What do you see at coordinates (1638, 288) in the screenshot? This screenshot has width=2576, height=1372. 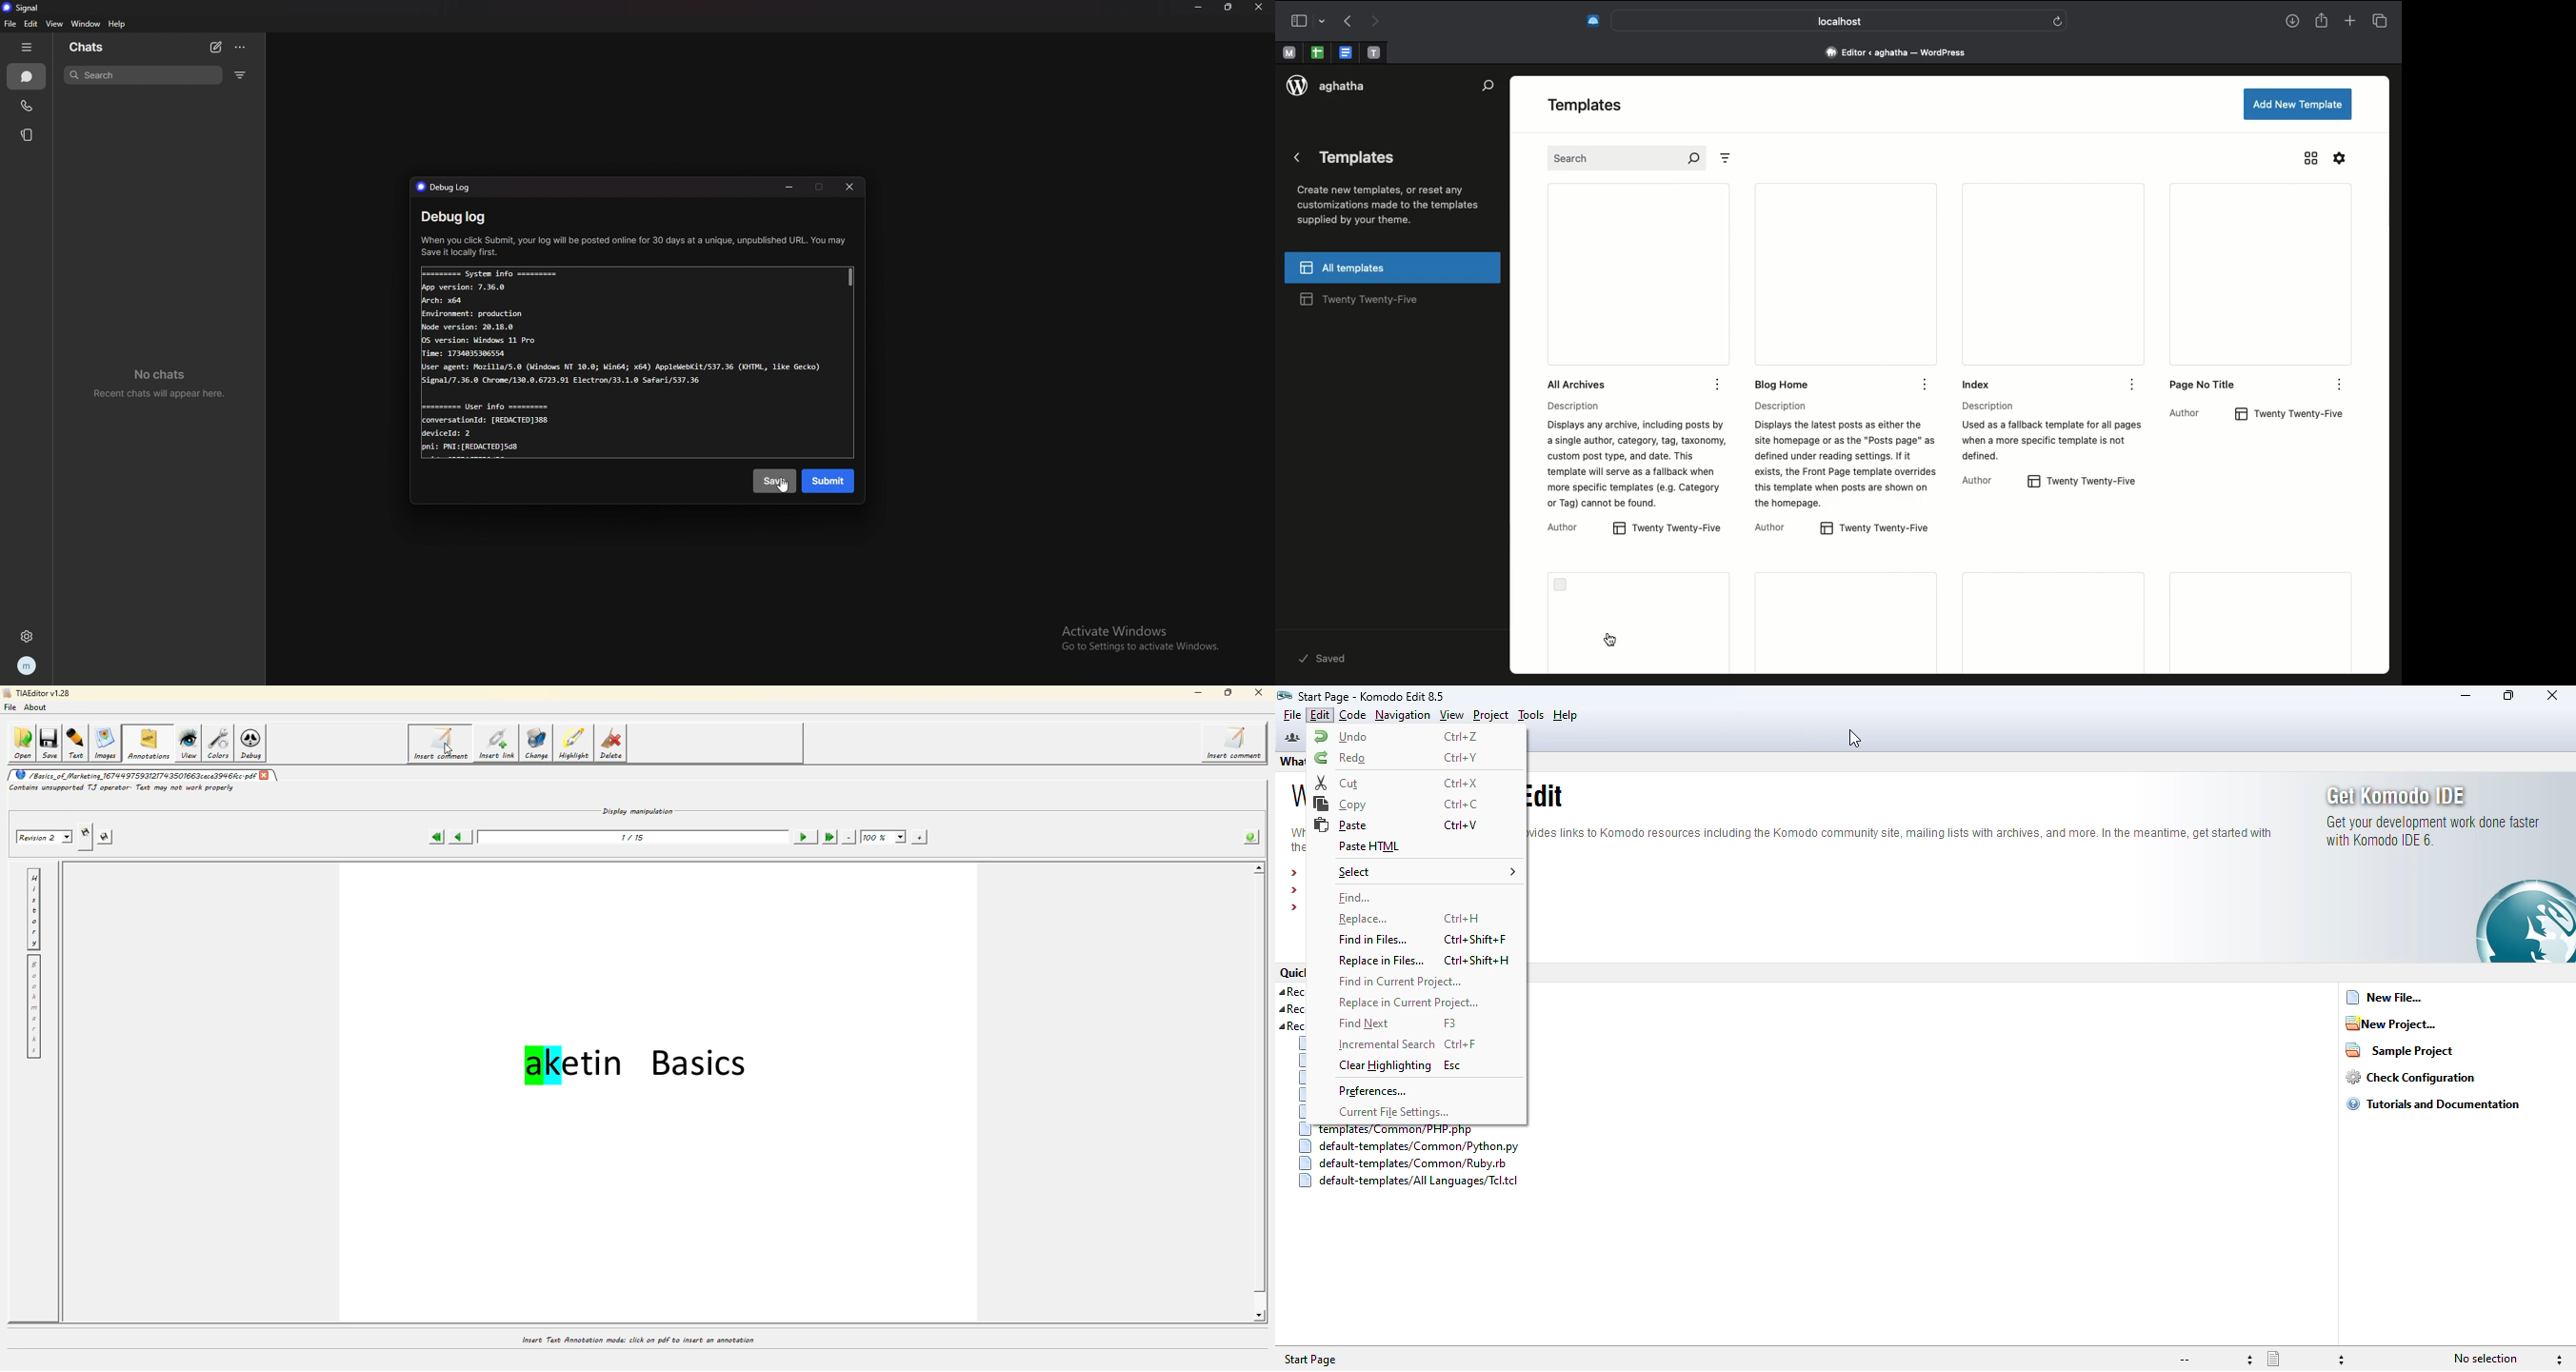 I see `All archives` at bounding box center [1638, 288].